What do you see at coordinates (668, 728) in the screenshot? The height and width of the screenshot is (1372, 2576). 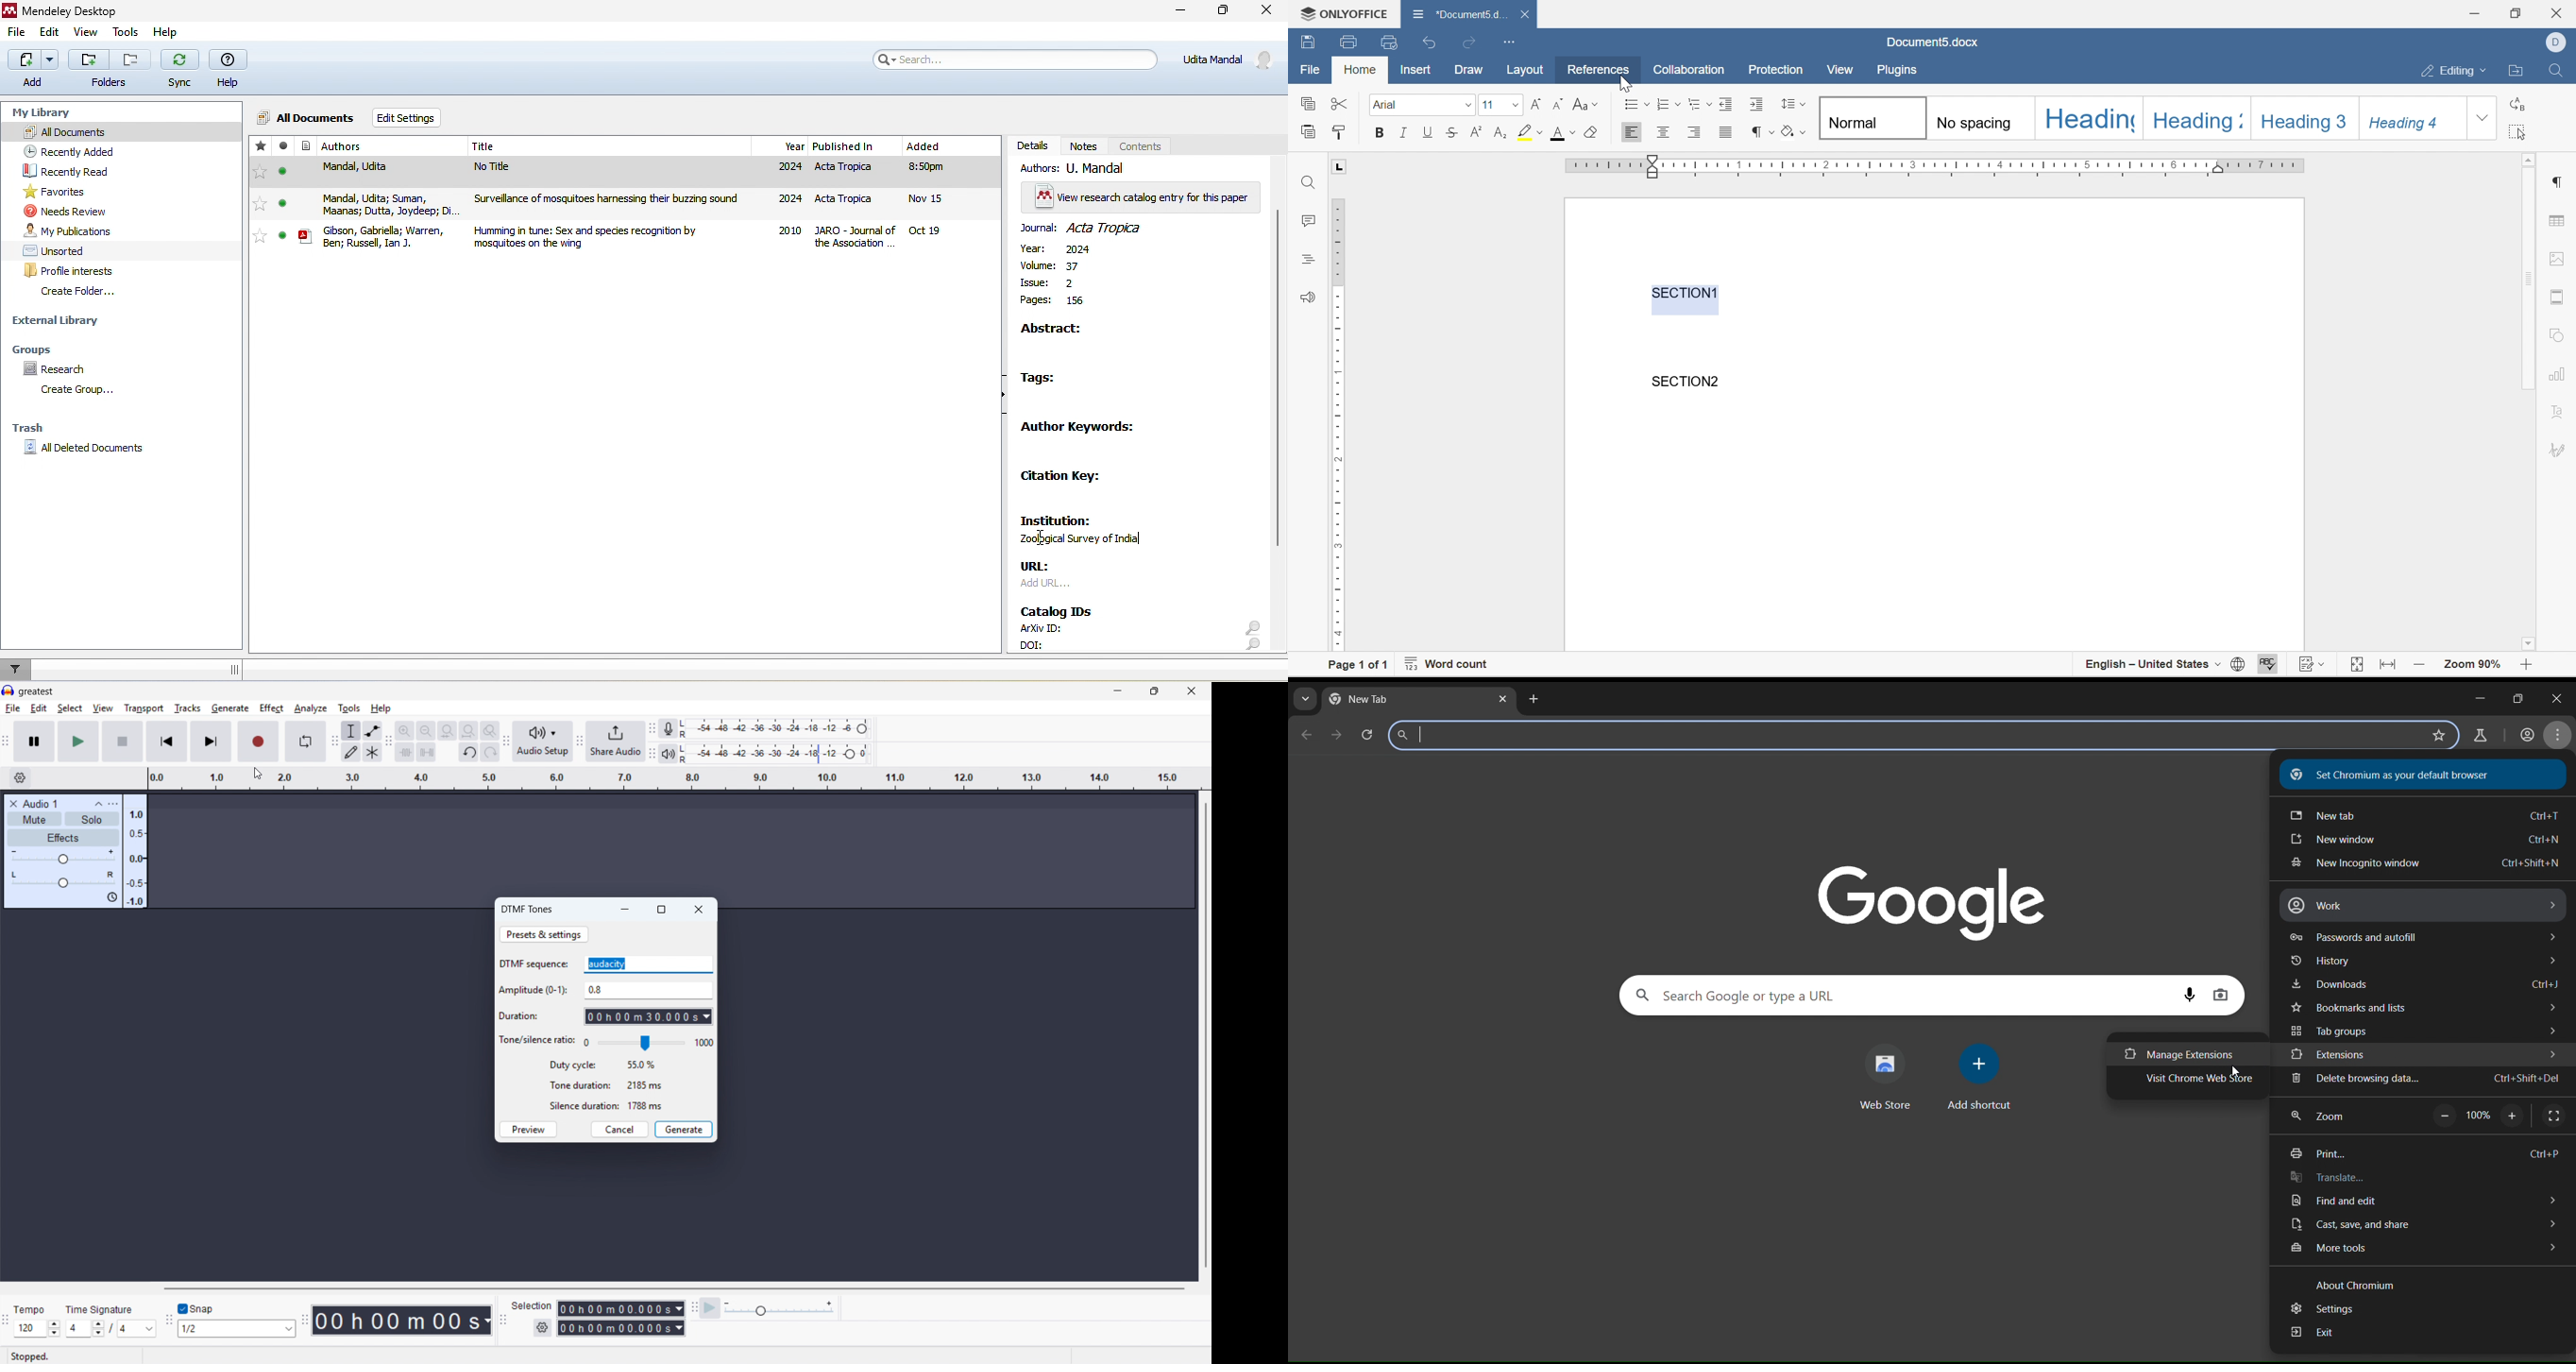 I see `recording meter` at bounding box center [668, 728].